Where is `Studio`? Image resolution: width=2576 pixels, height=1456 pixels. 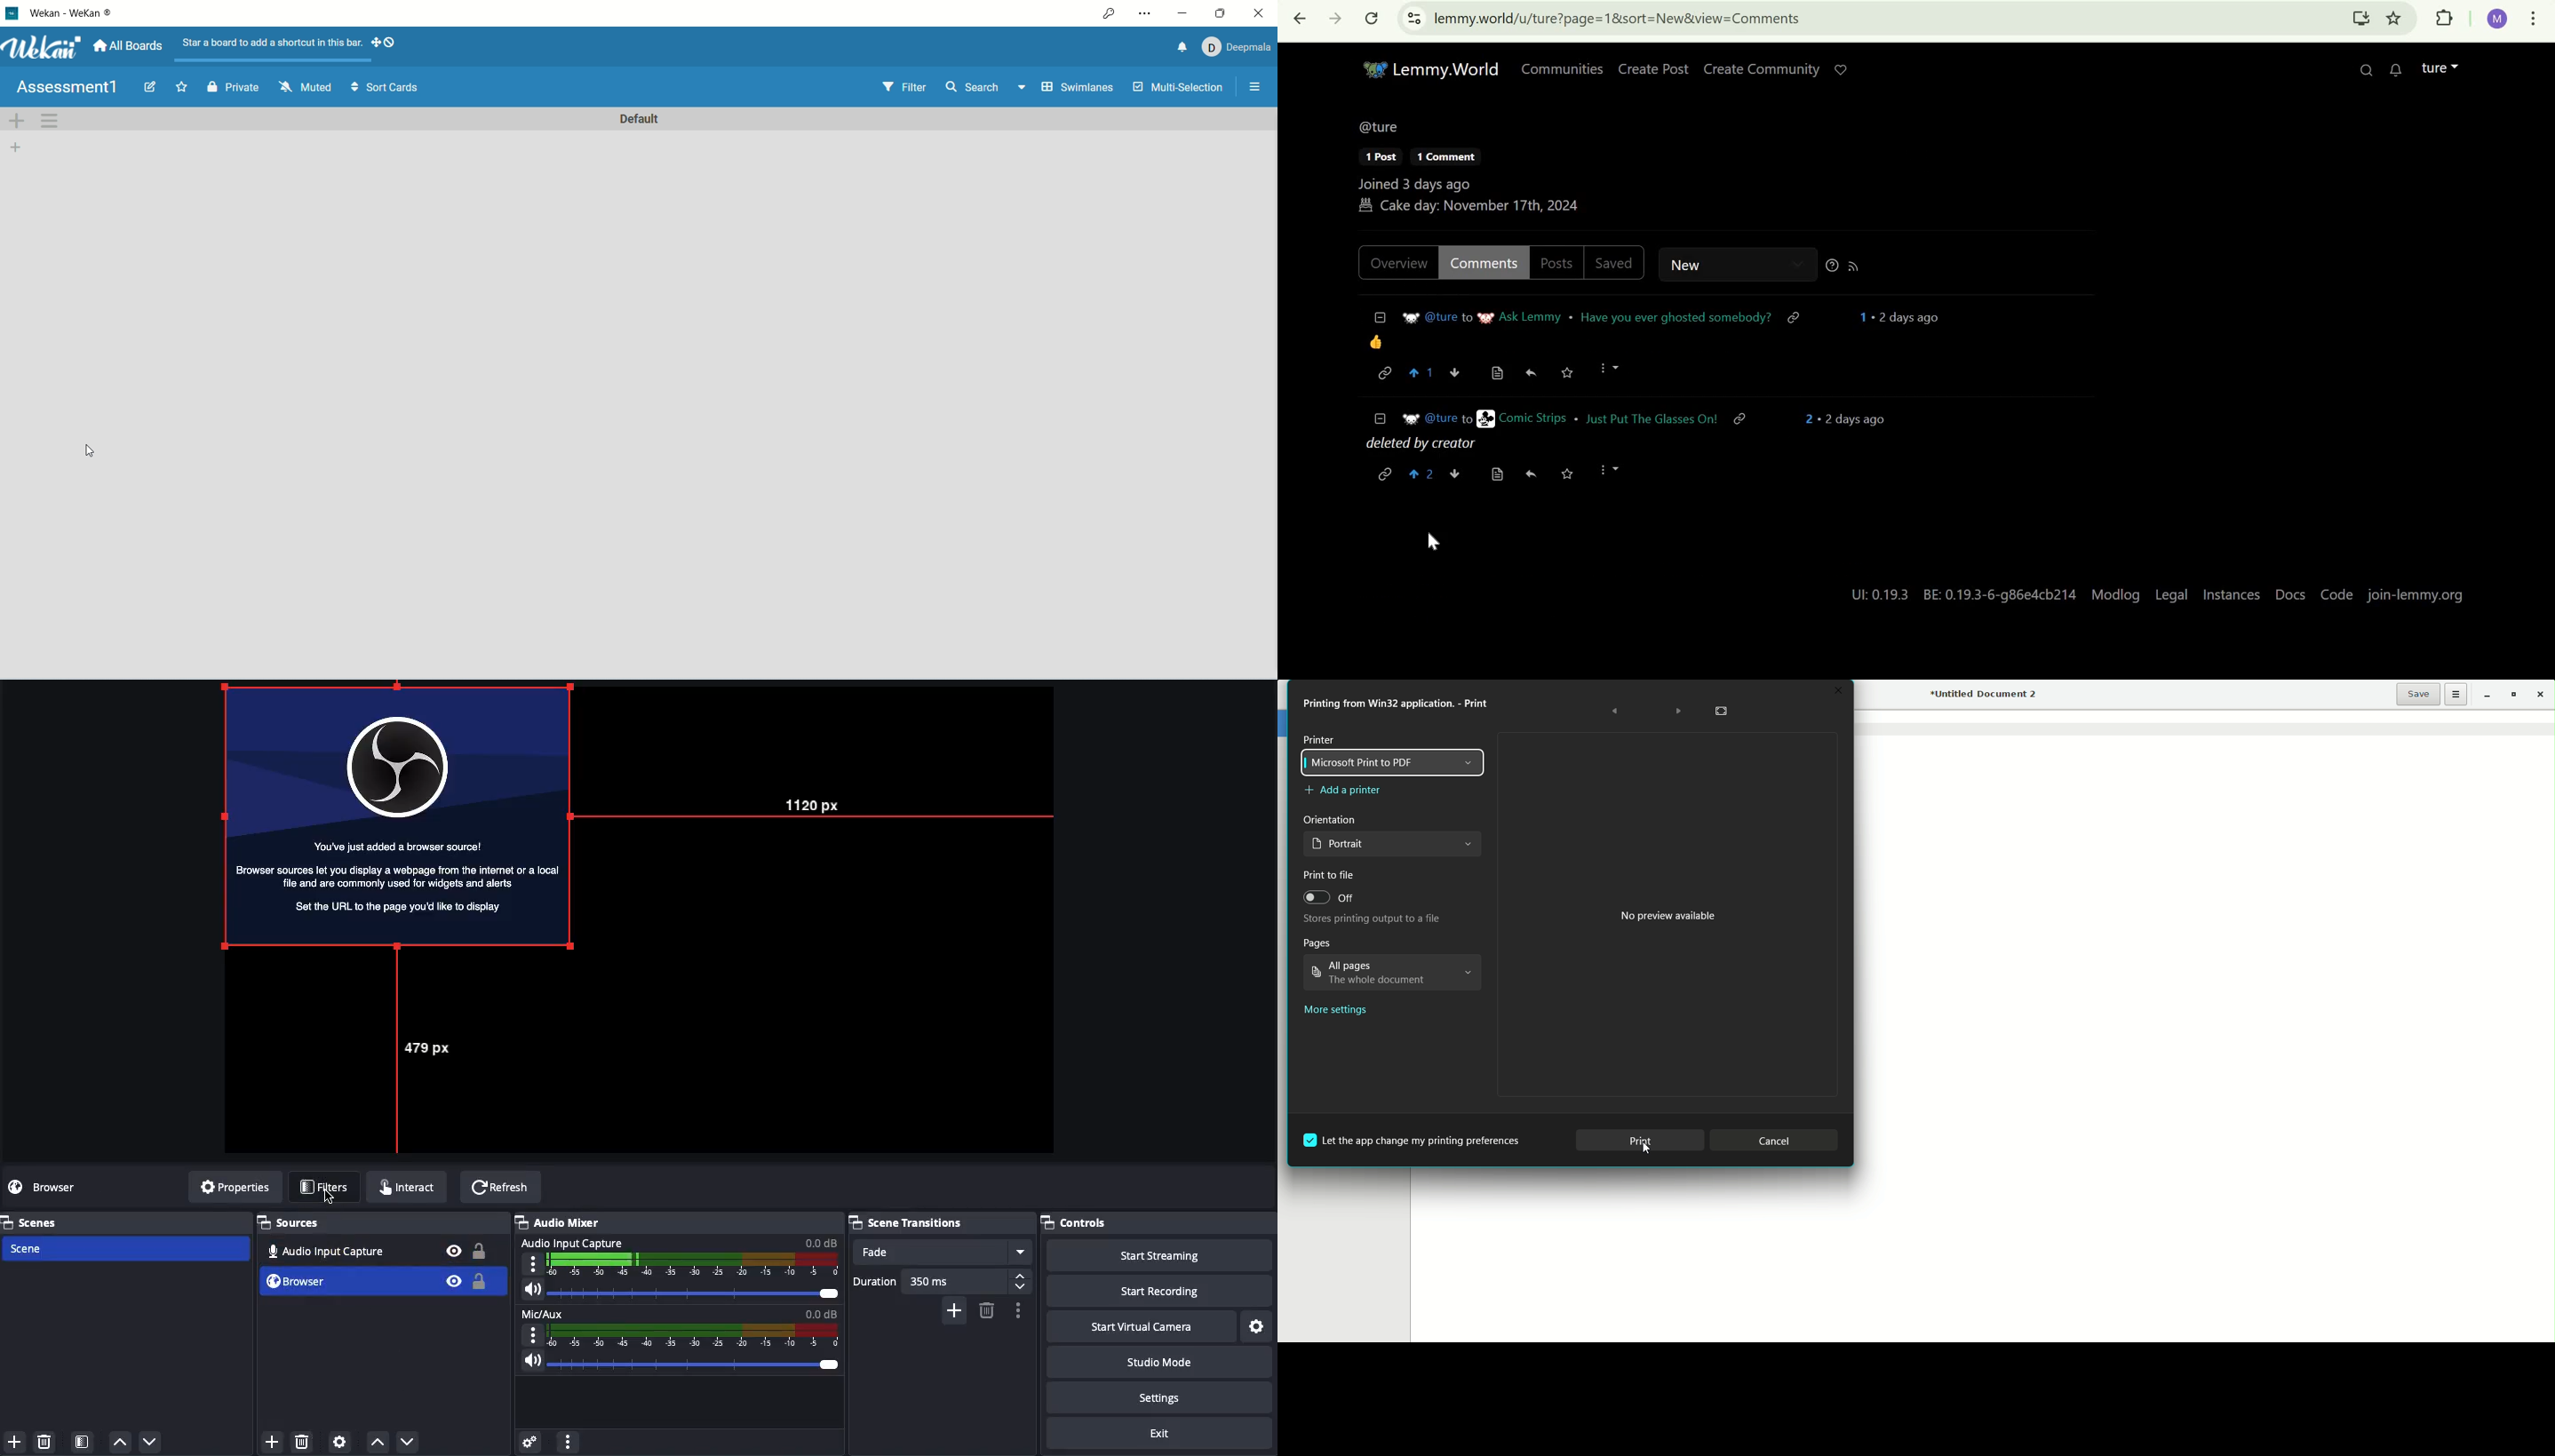
Studio is located at coordinates (1158, 1362).